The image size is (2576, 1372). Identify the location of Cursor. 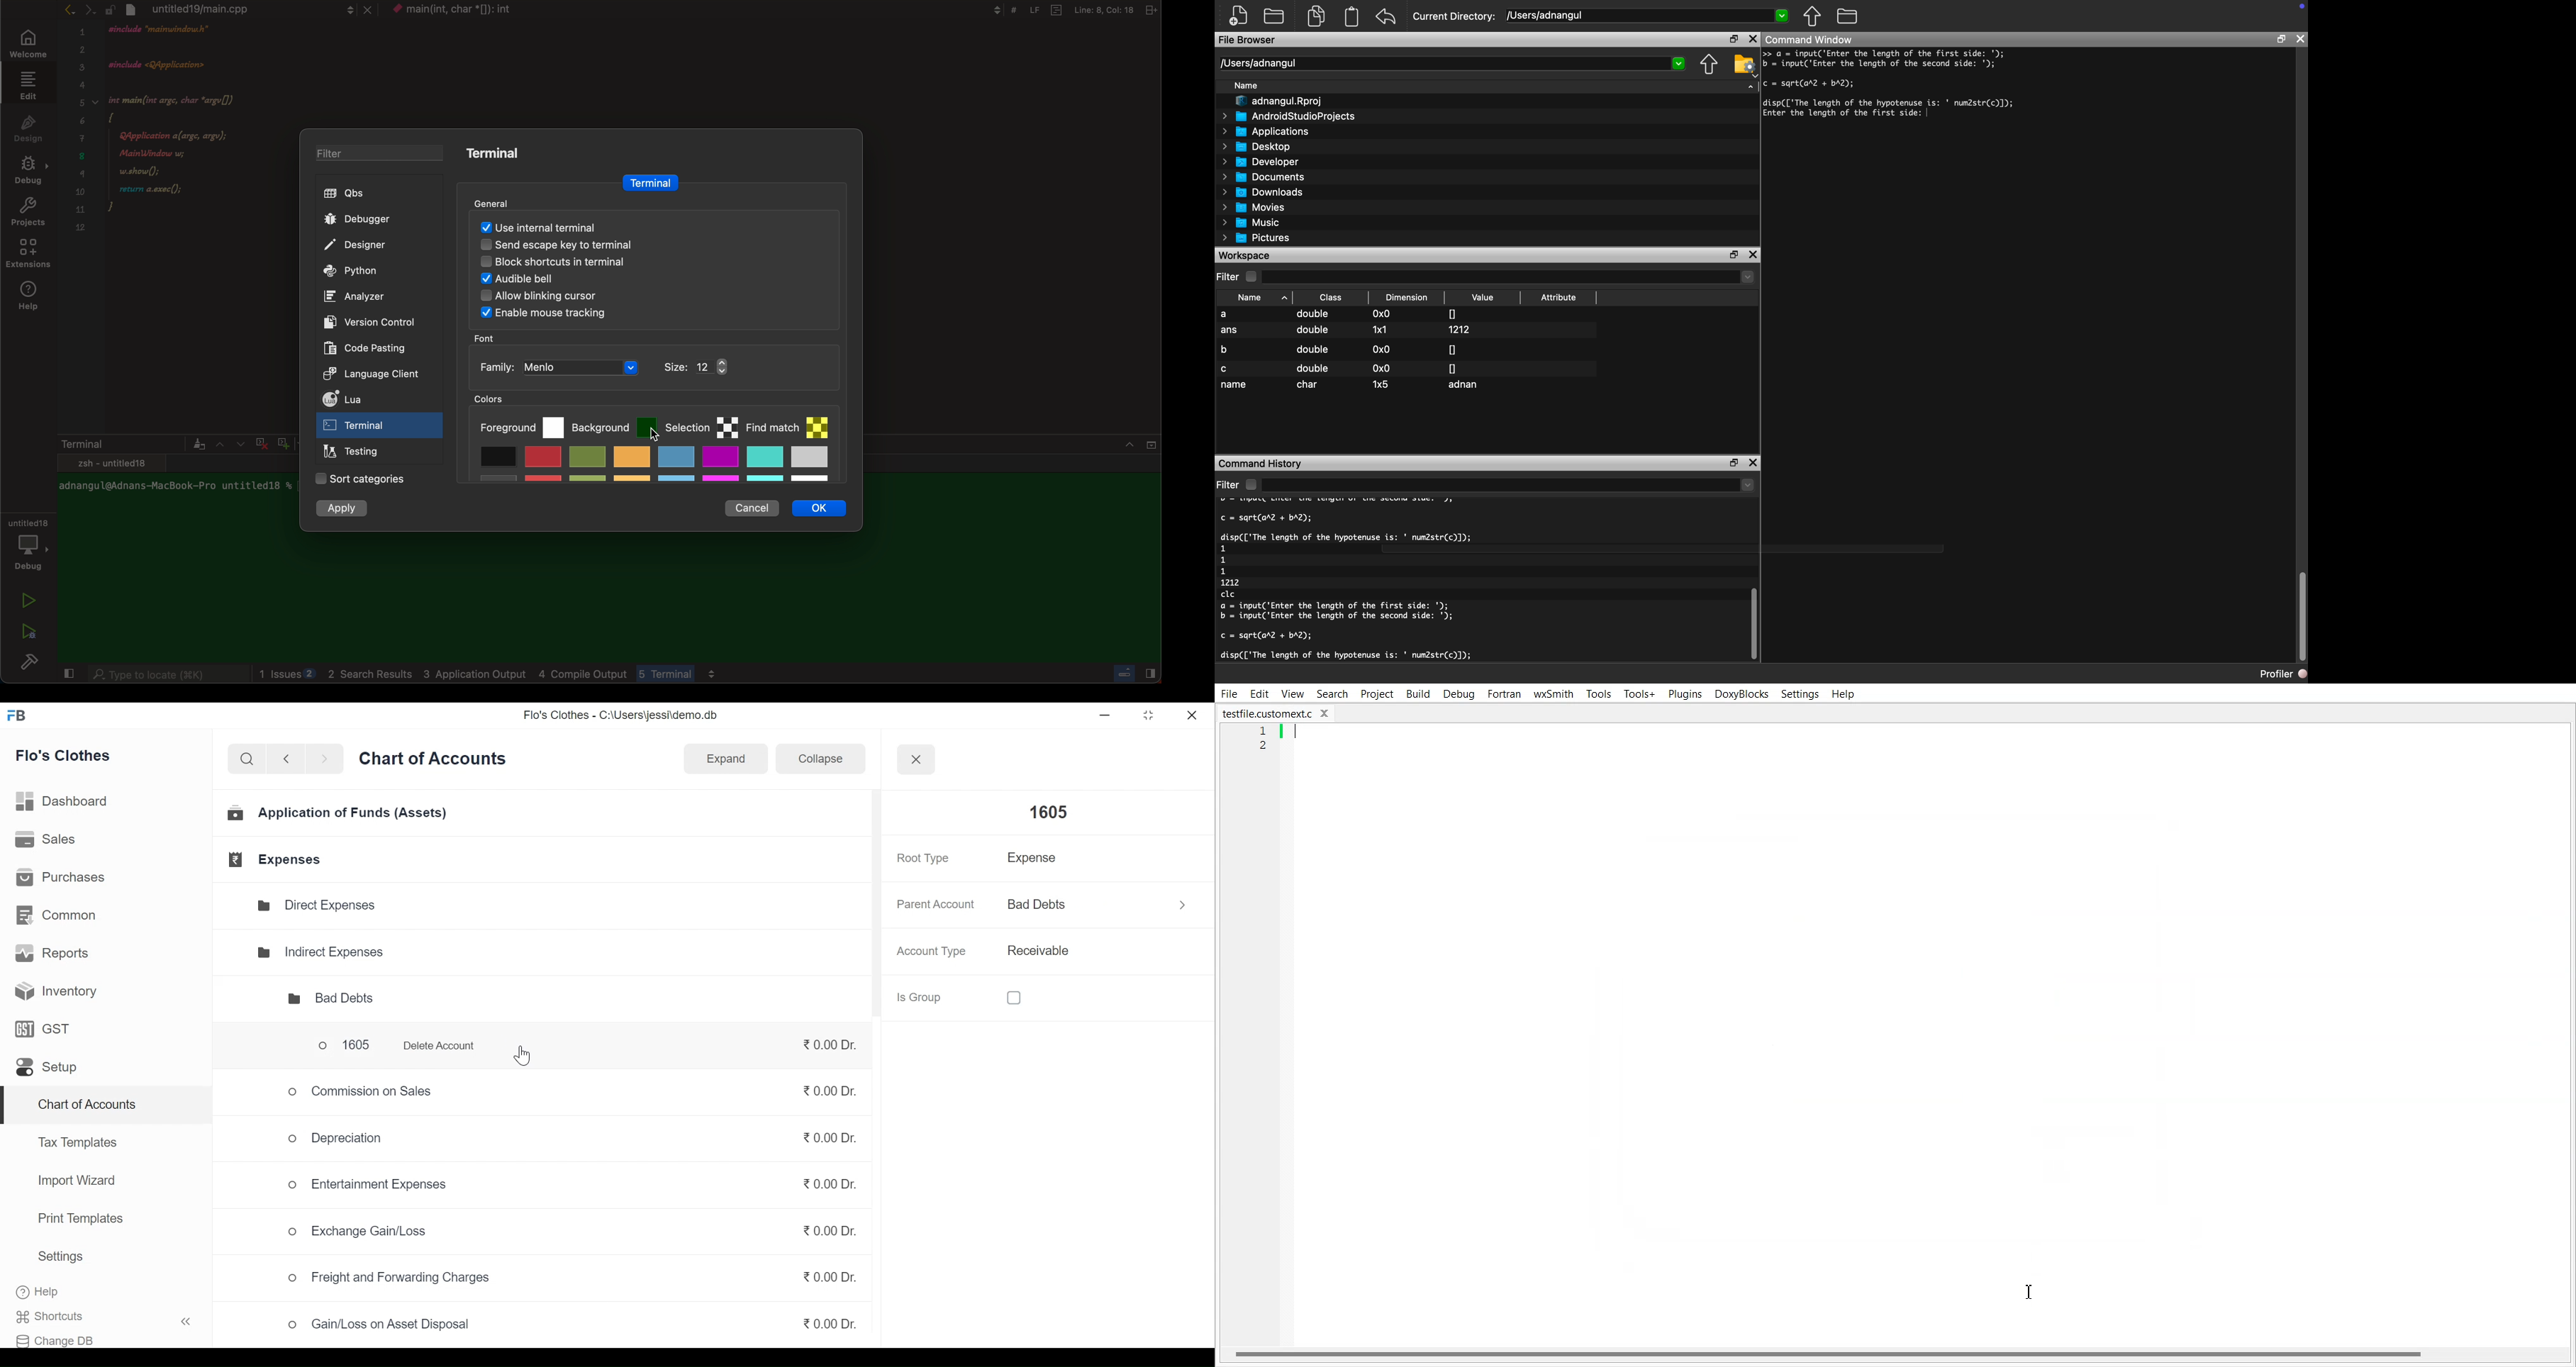
(522, 1058).